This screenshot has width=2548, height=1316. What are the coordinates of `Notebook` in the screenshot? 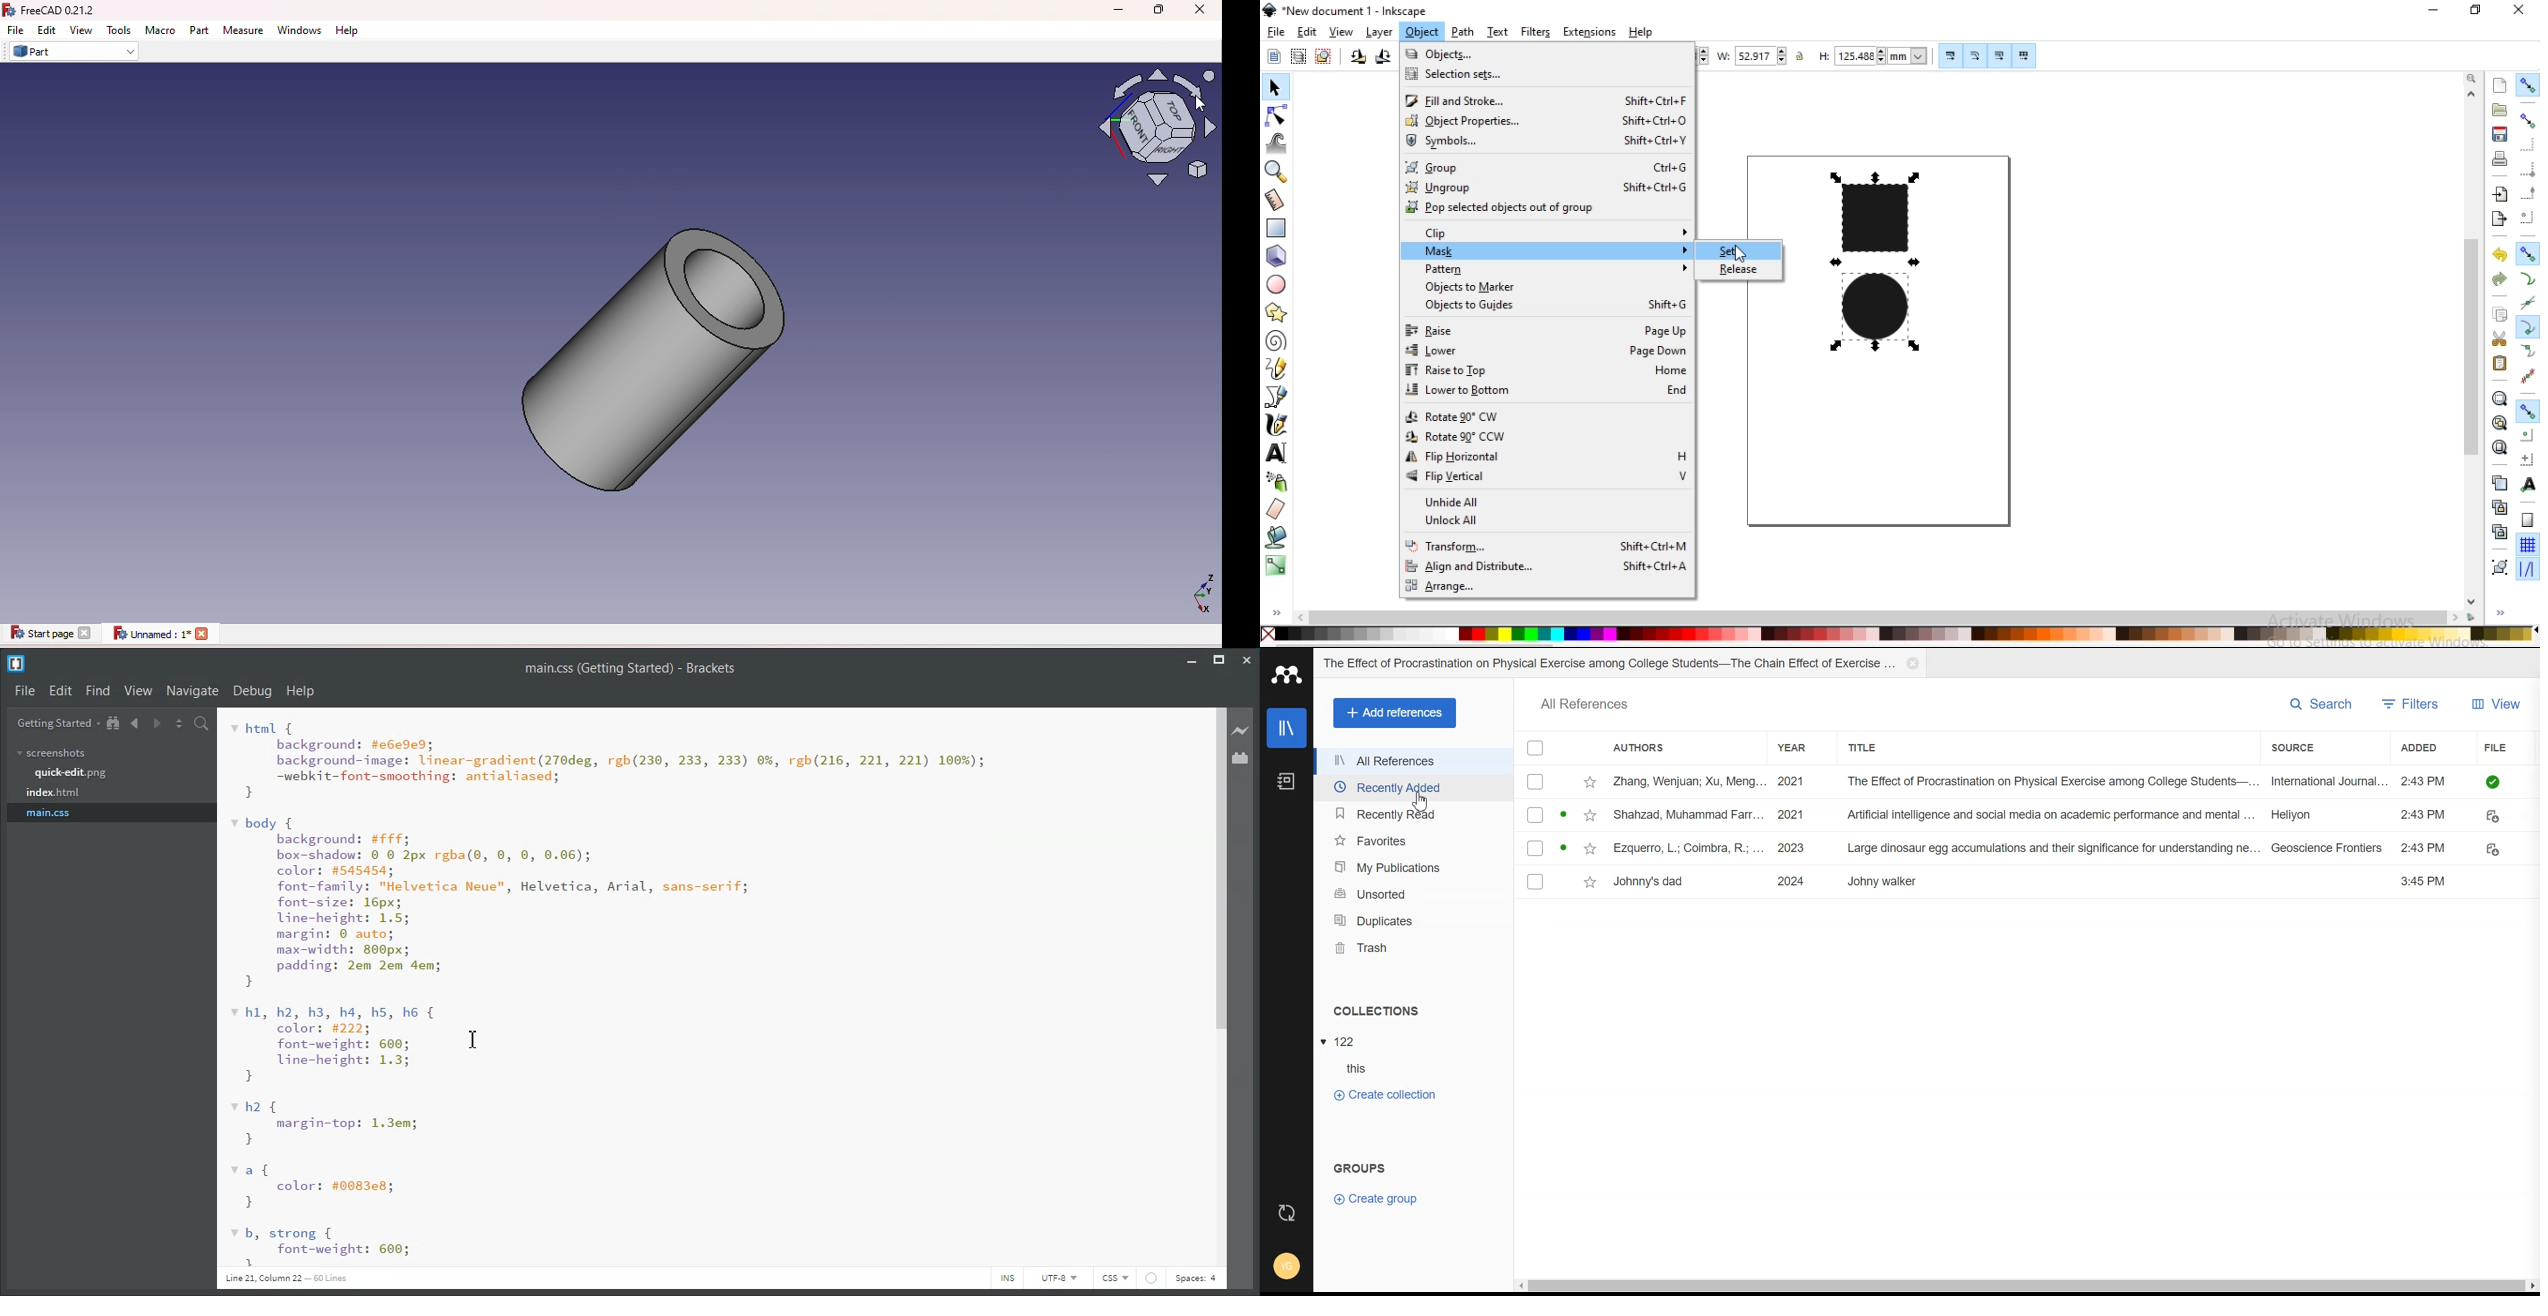 It's located at (1286, 781).